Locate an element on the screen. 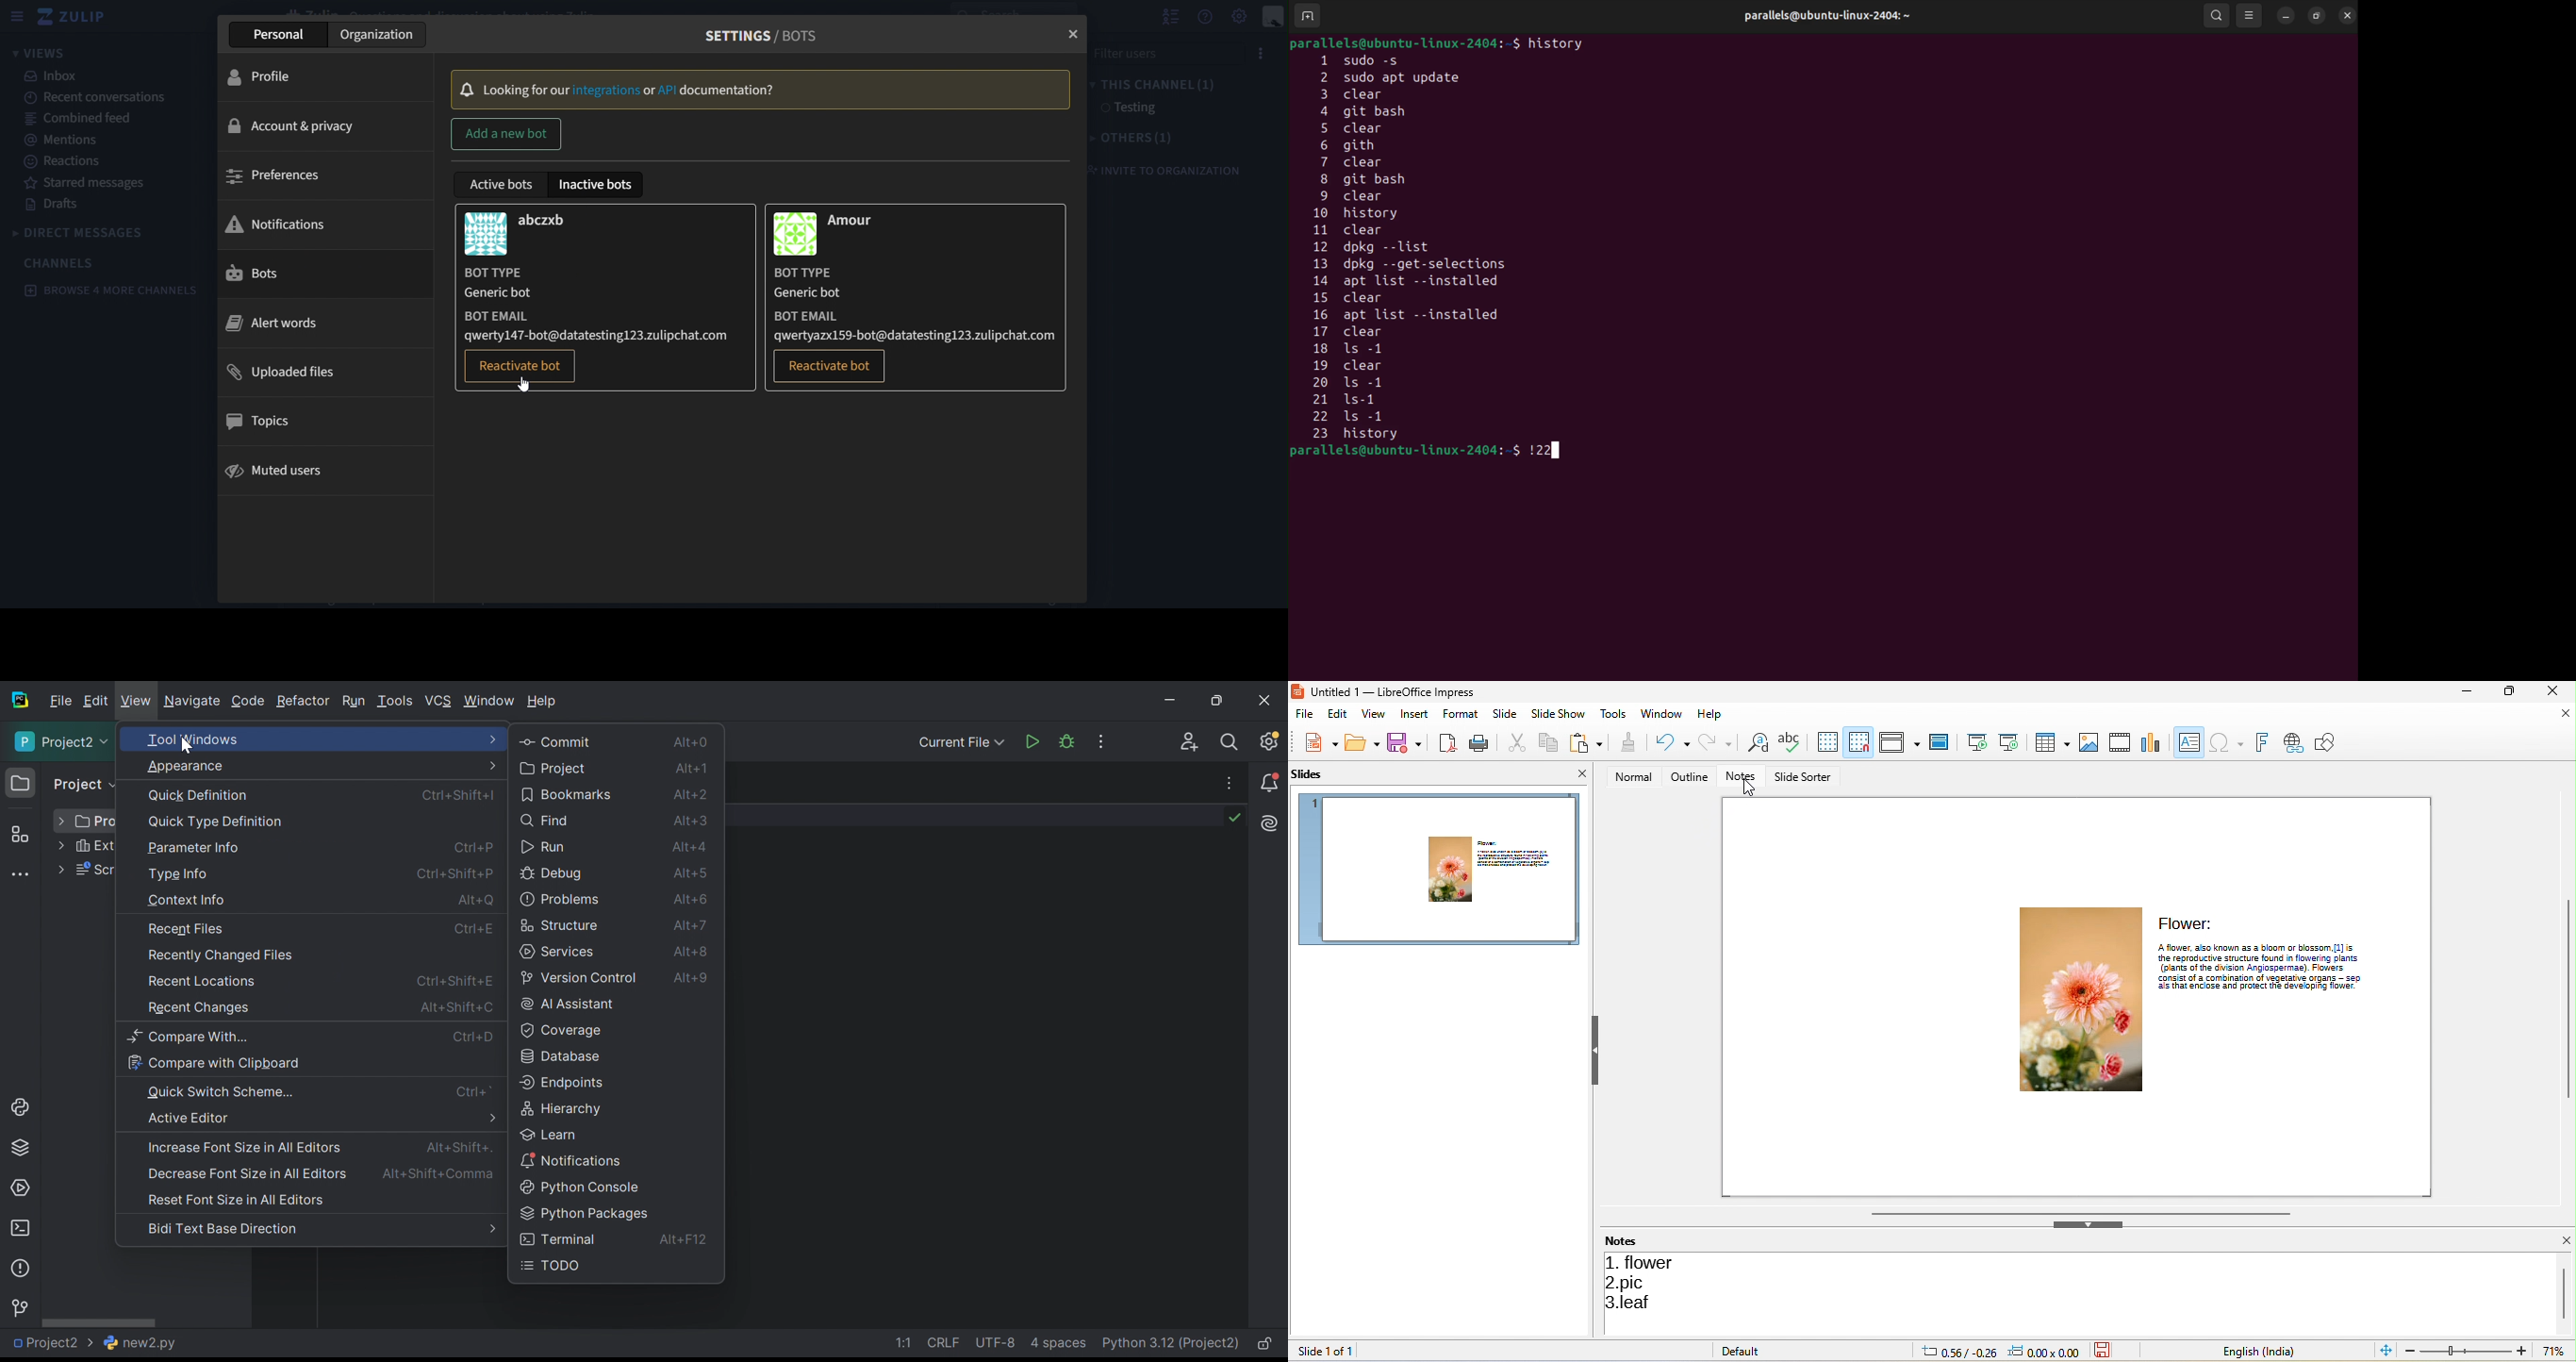  maximize is located at coordinates (2513, 691).